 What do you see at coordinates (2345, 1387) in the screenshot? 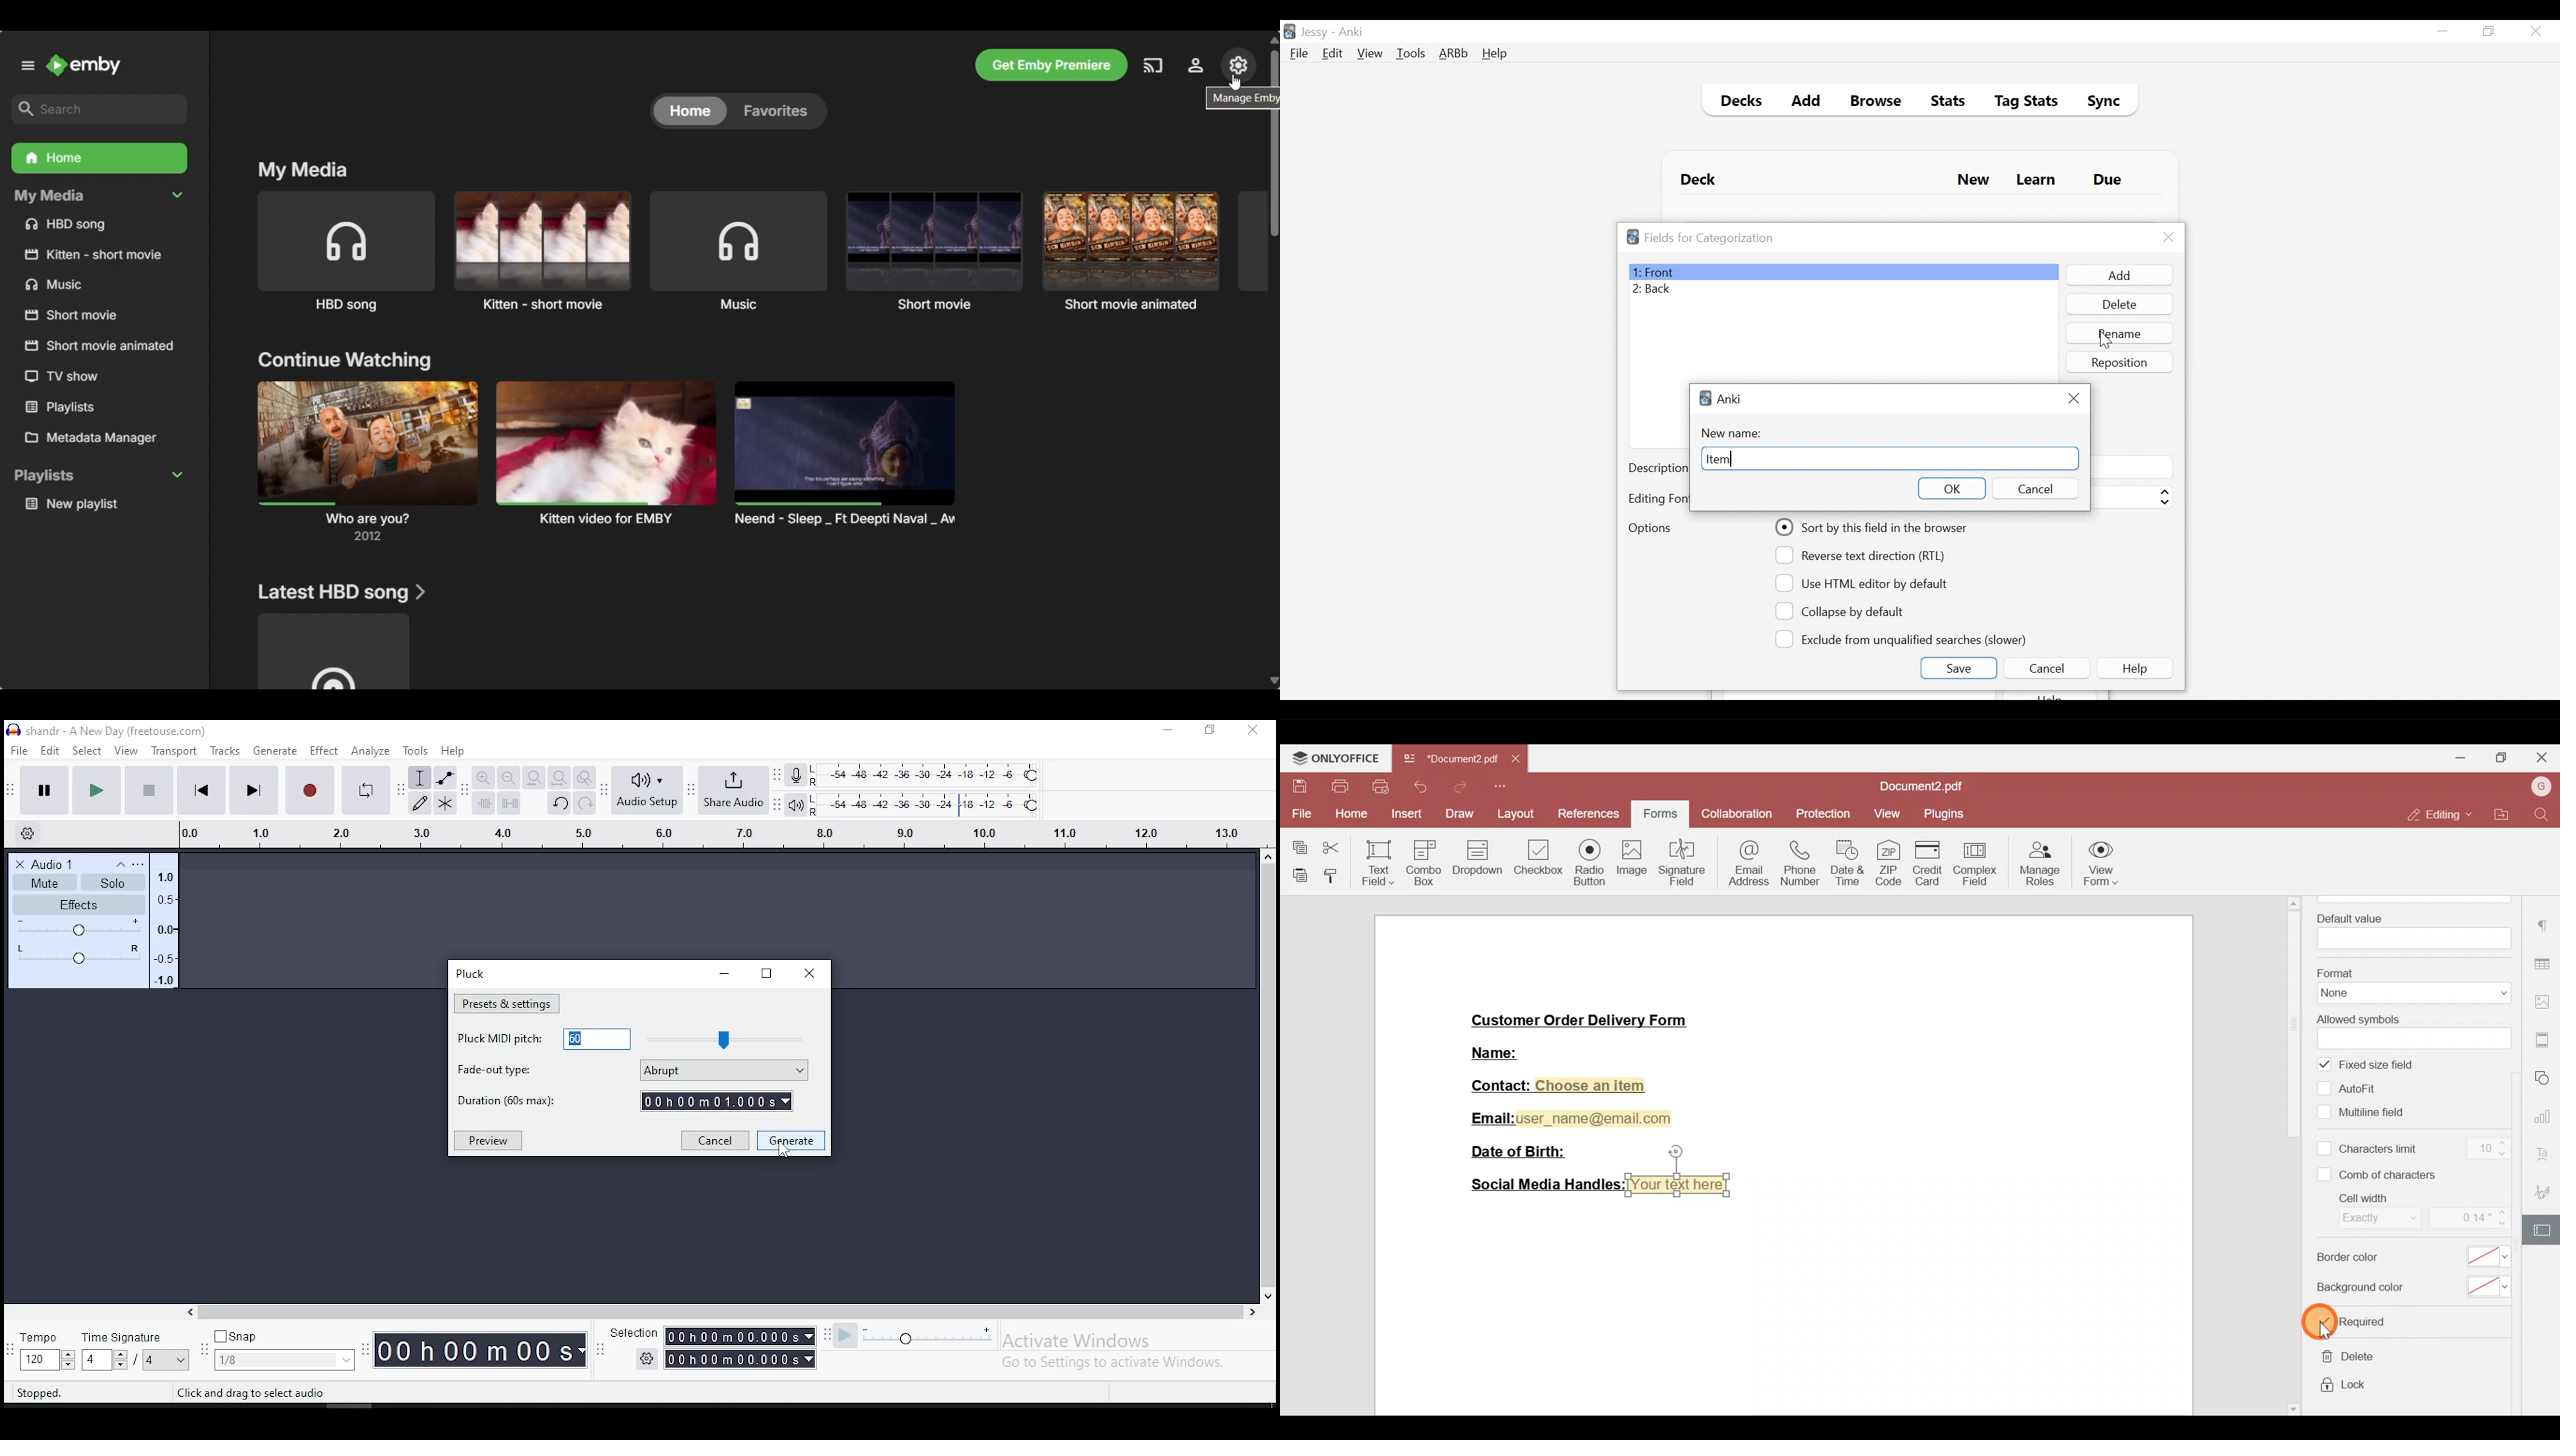
I see `Lock` at bounding box center [2345, 1387].